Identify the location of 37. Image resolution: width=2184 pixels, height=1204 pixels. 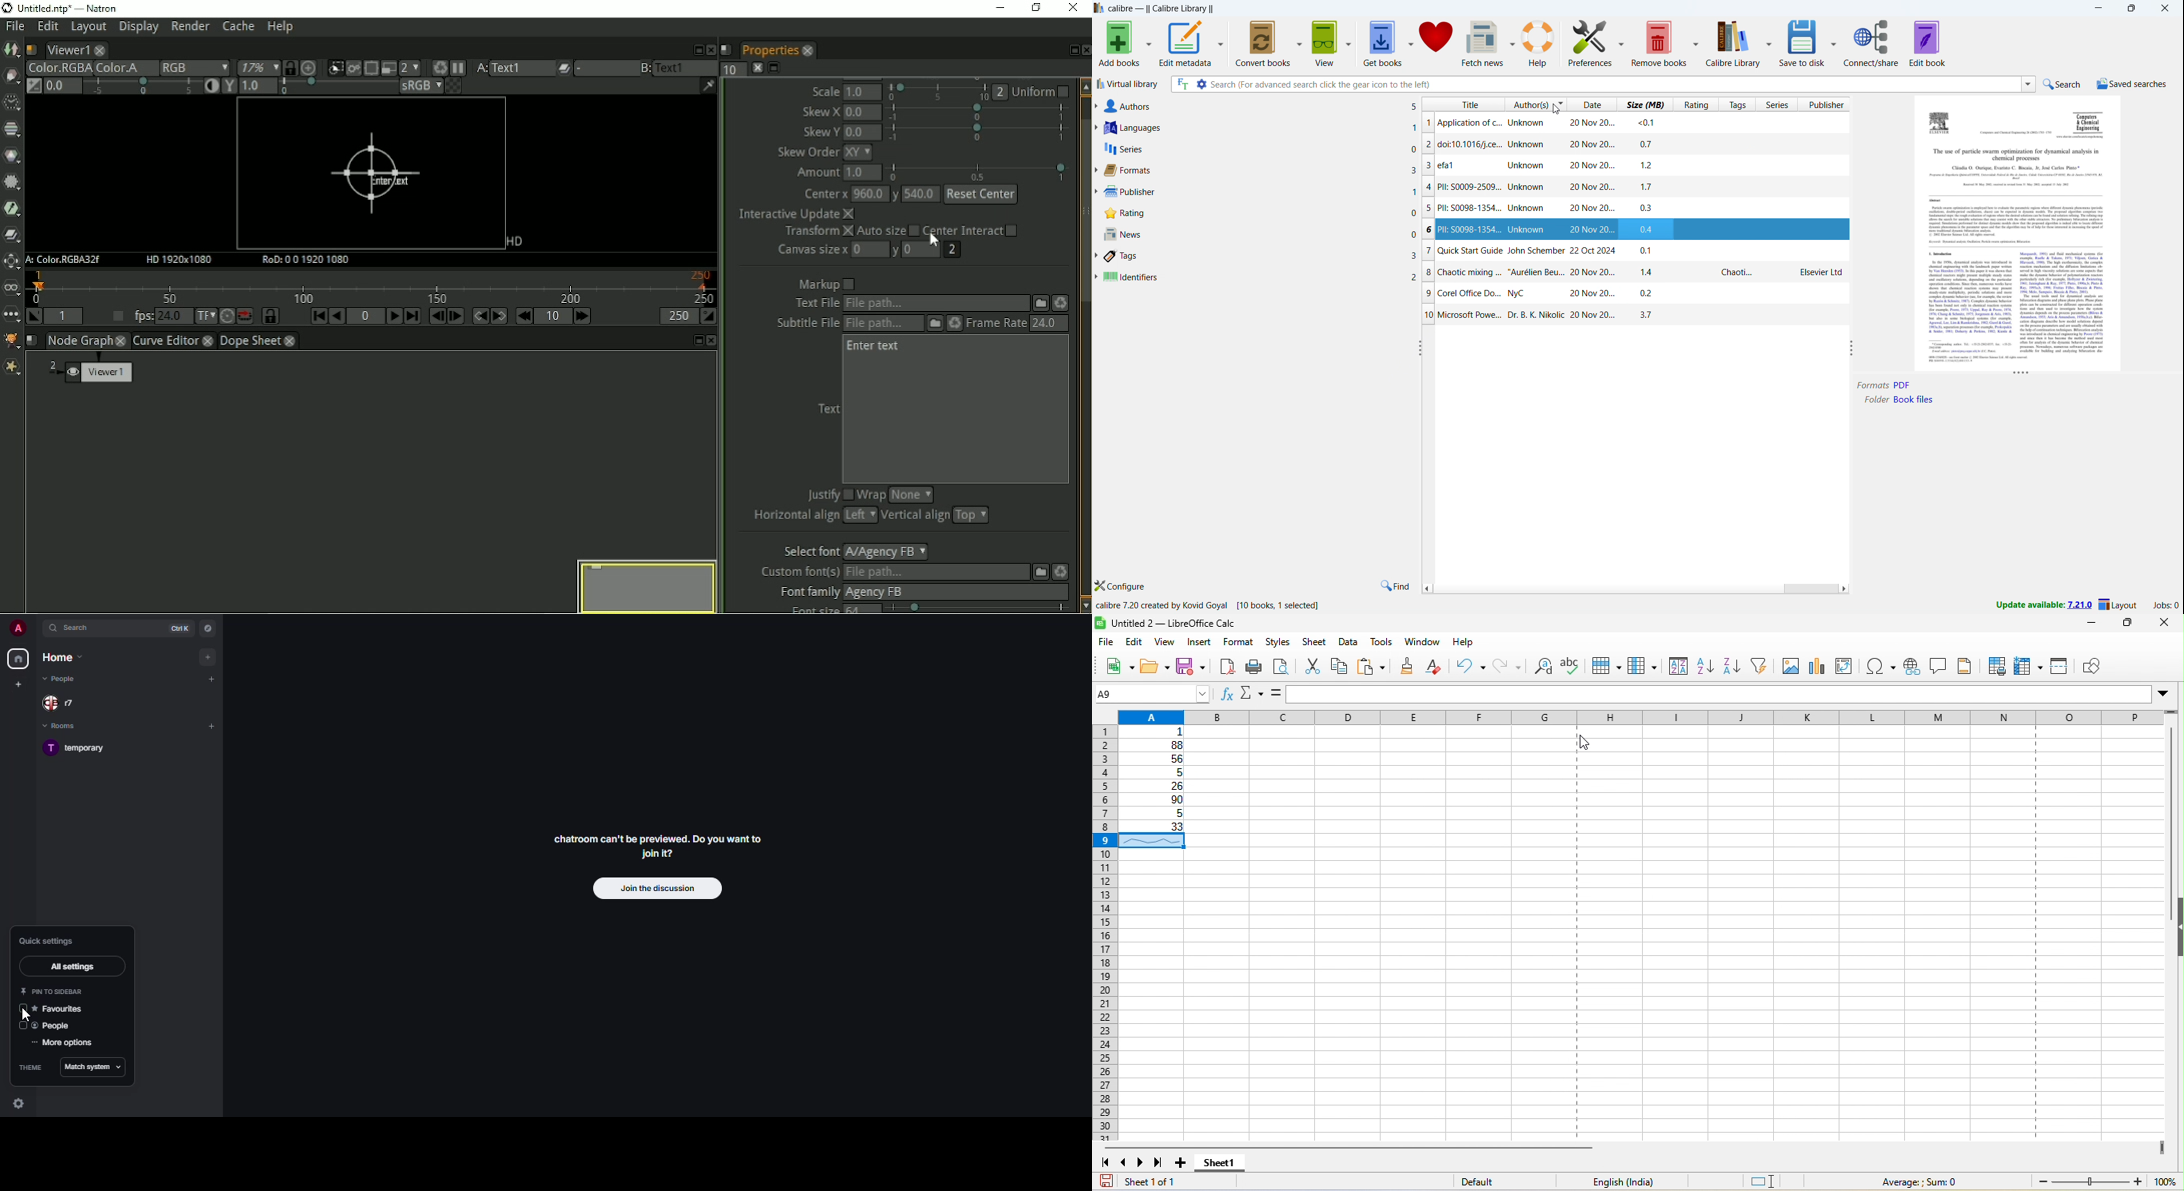
(1645, 314).